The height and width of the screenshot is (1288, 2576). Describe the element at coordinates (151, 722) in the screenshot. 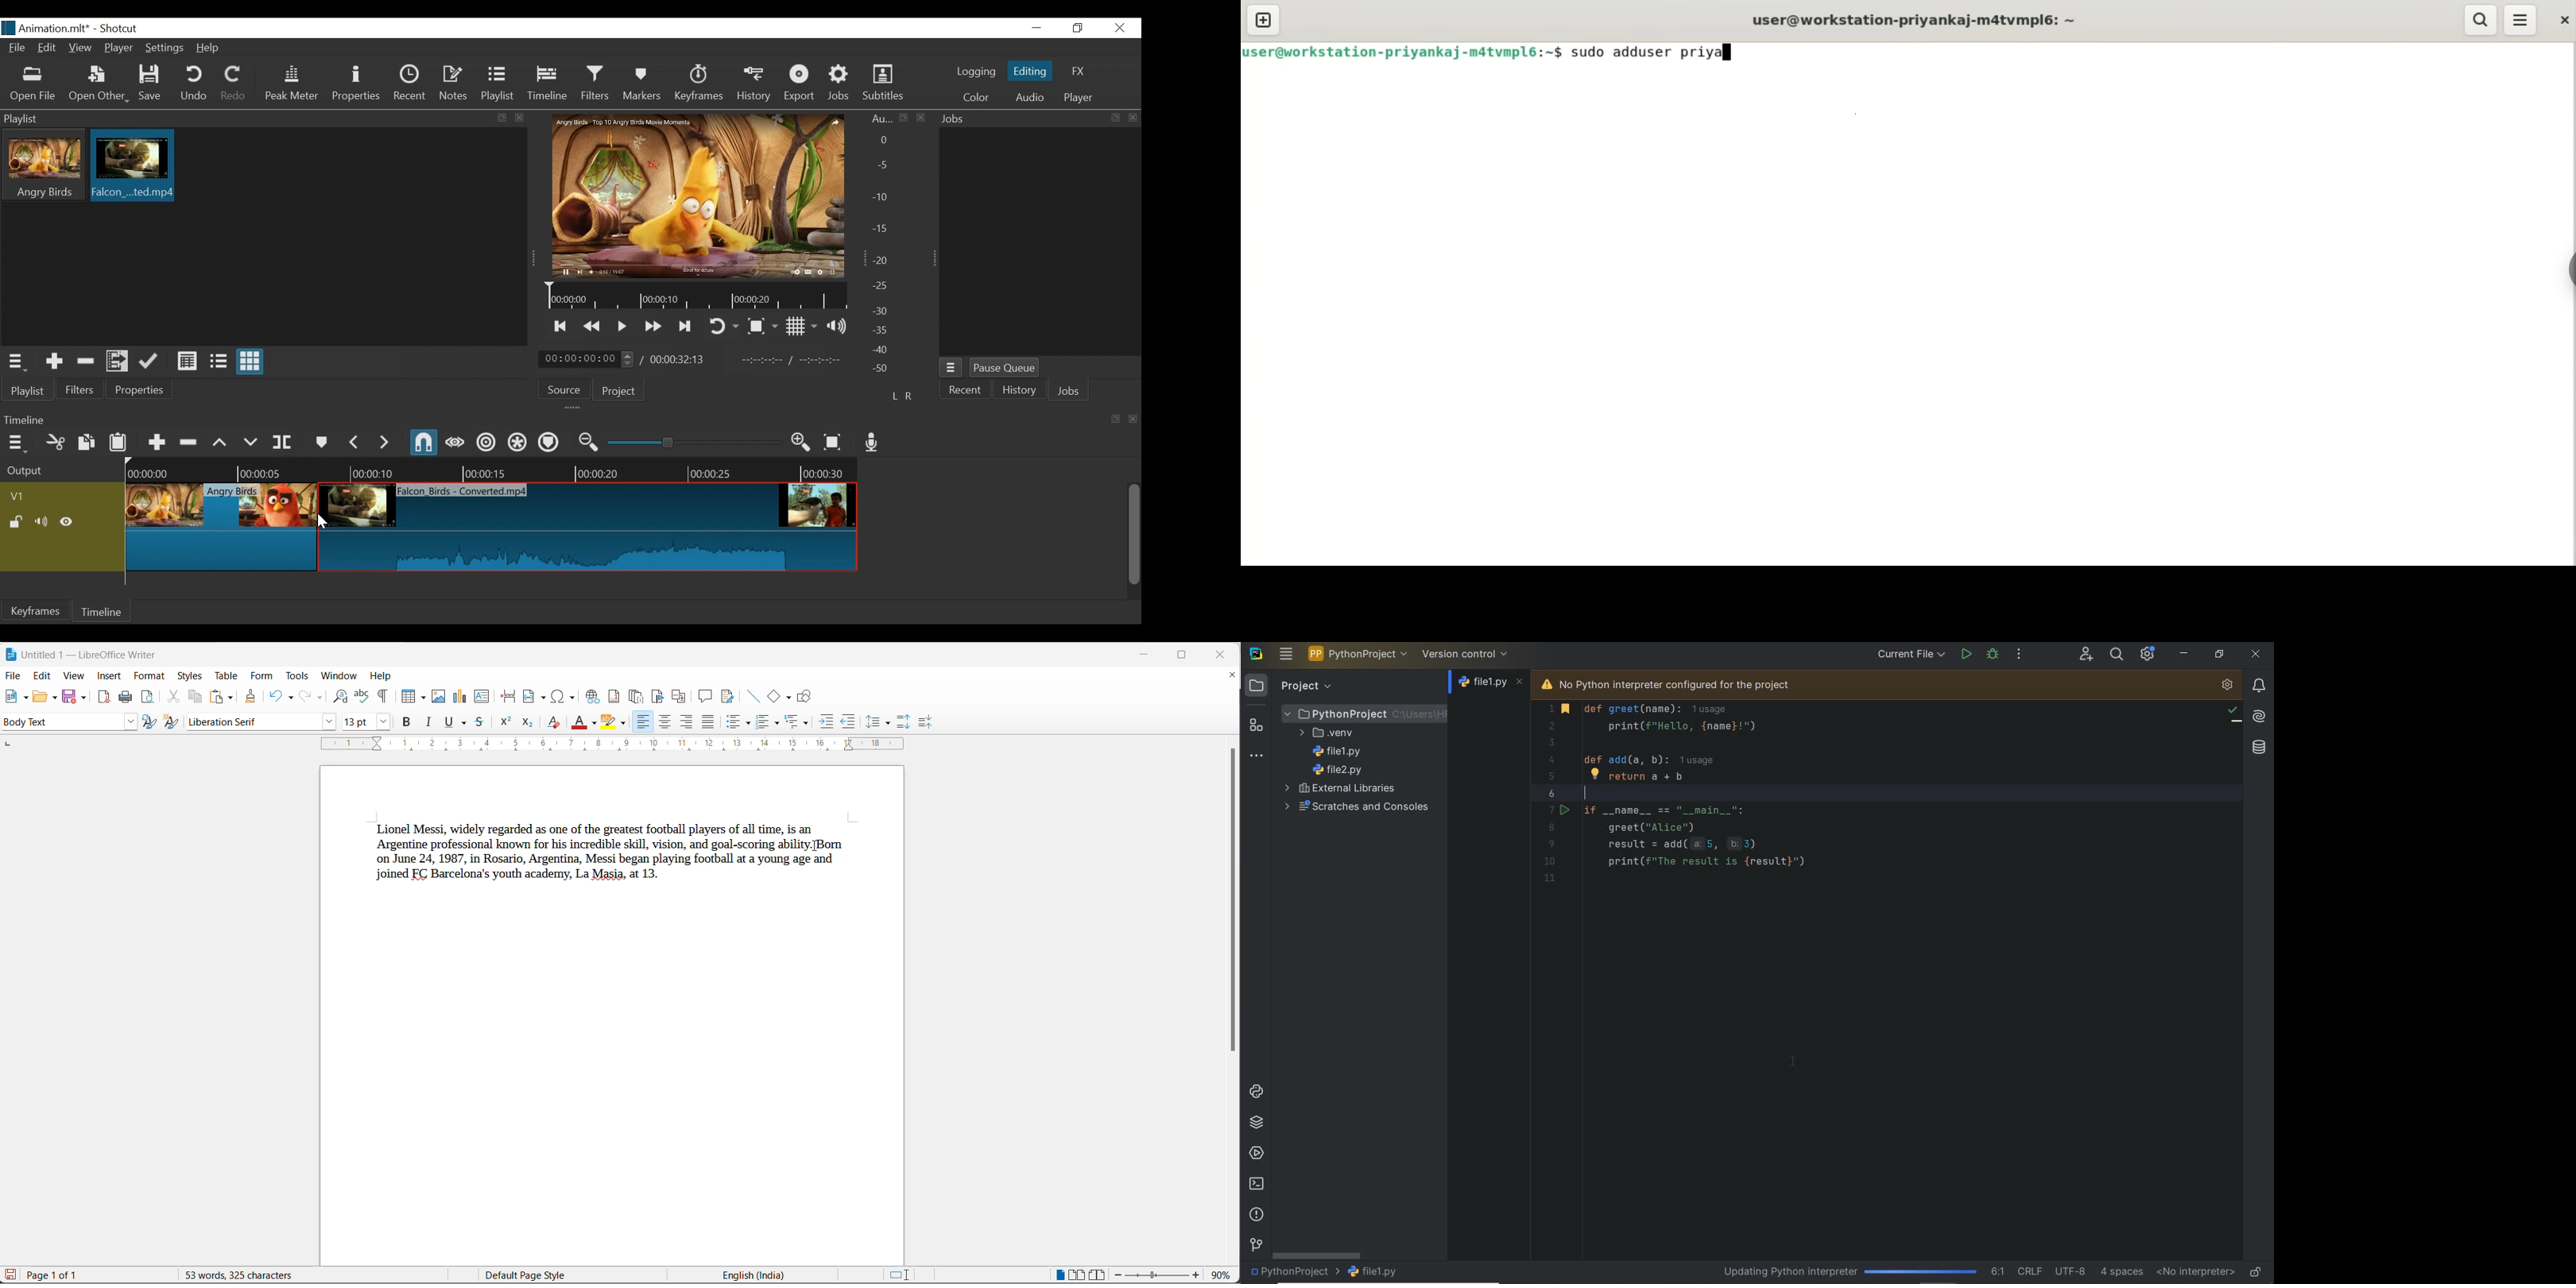

I see `update selected style` at that location.